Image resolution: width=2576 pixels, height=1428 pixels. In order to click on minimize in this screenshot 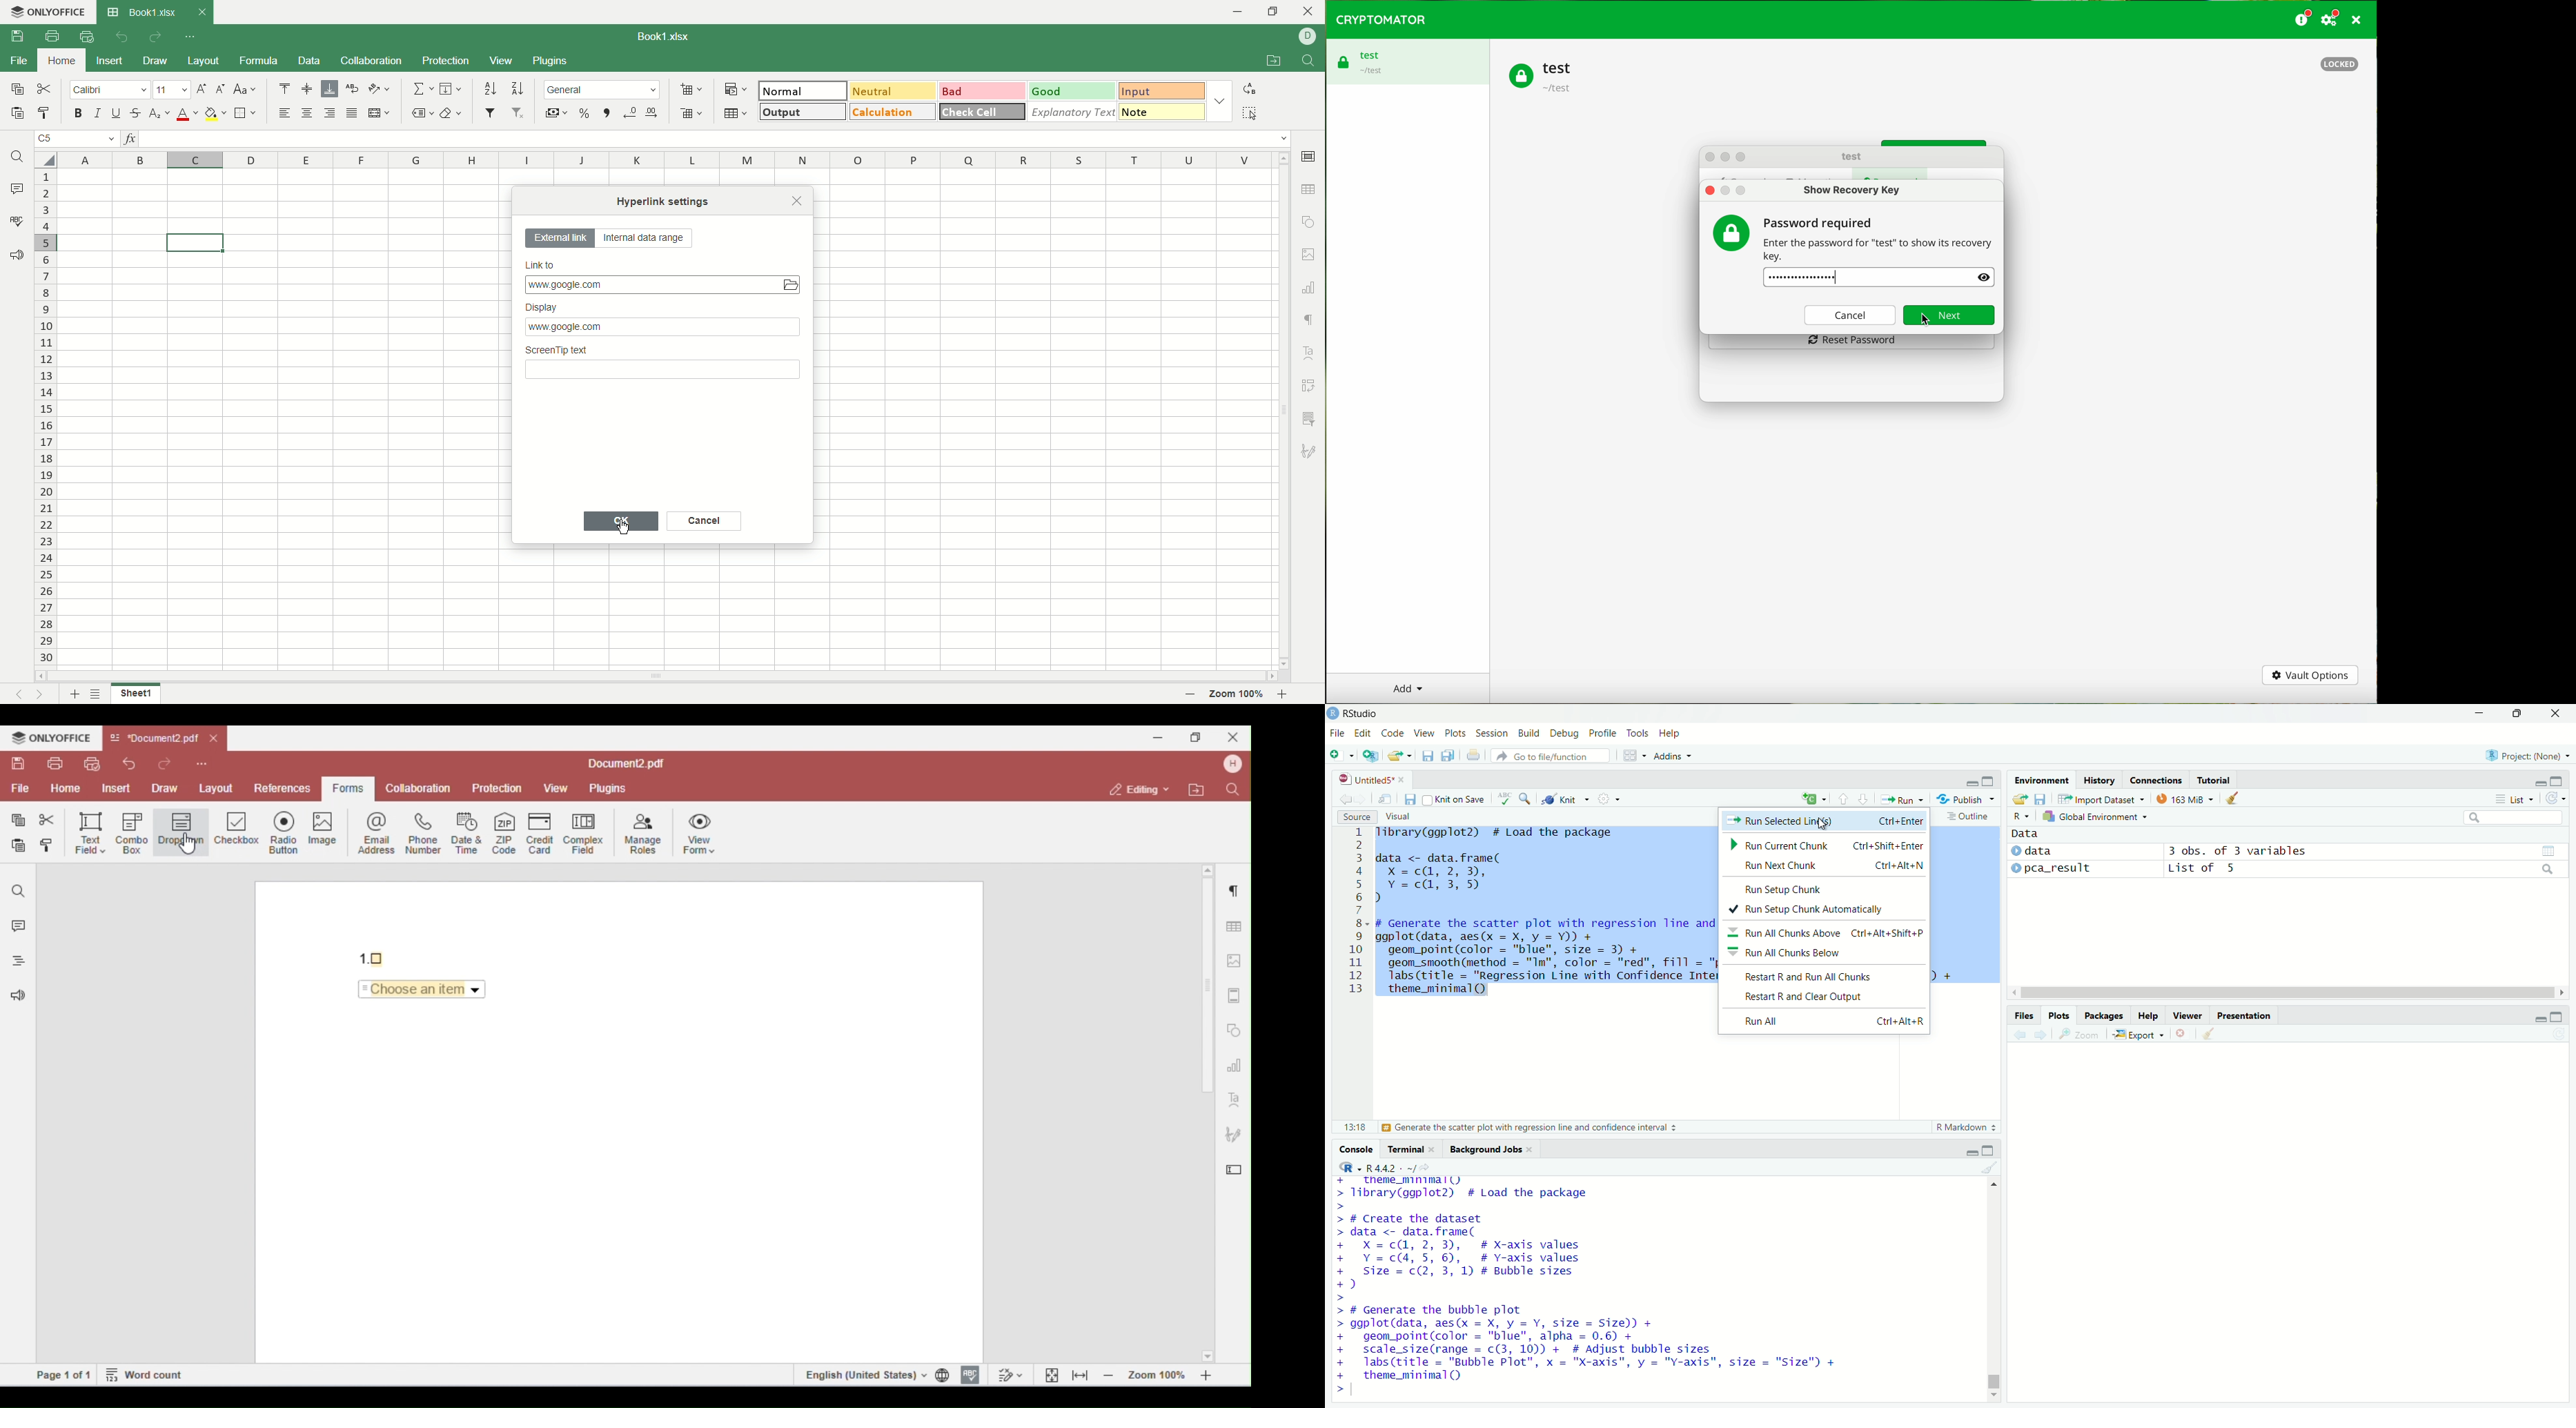, I will do `click(1972, 783)`.